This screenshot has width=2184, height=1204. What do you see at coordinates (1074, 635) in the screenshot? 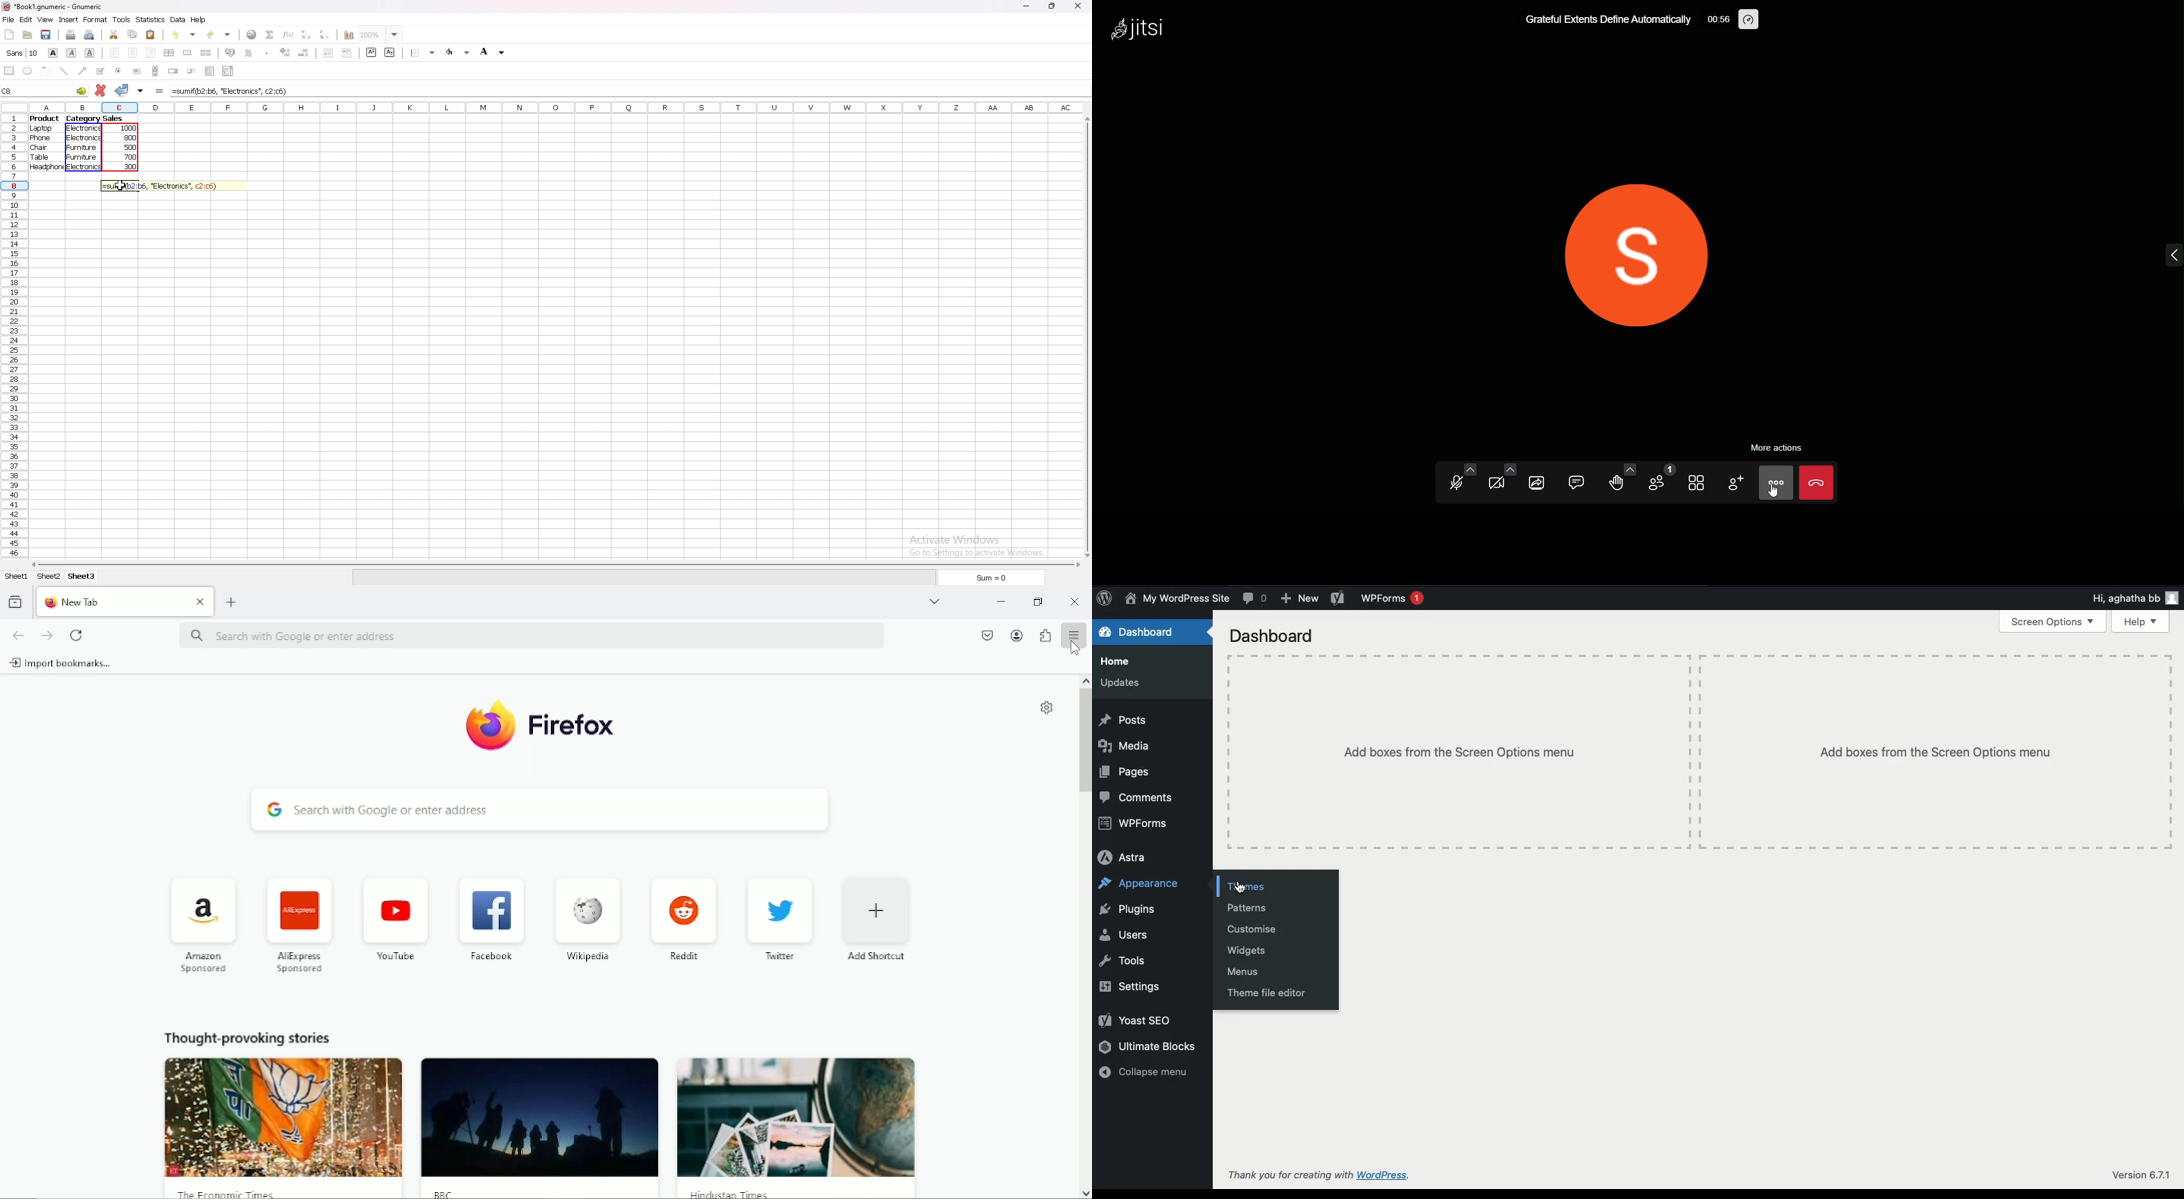
I see `Open application menu` at bounding box center [1074, 635].